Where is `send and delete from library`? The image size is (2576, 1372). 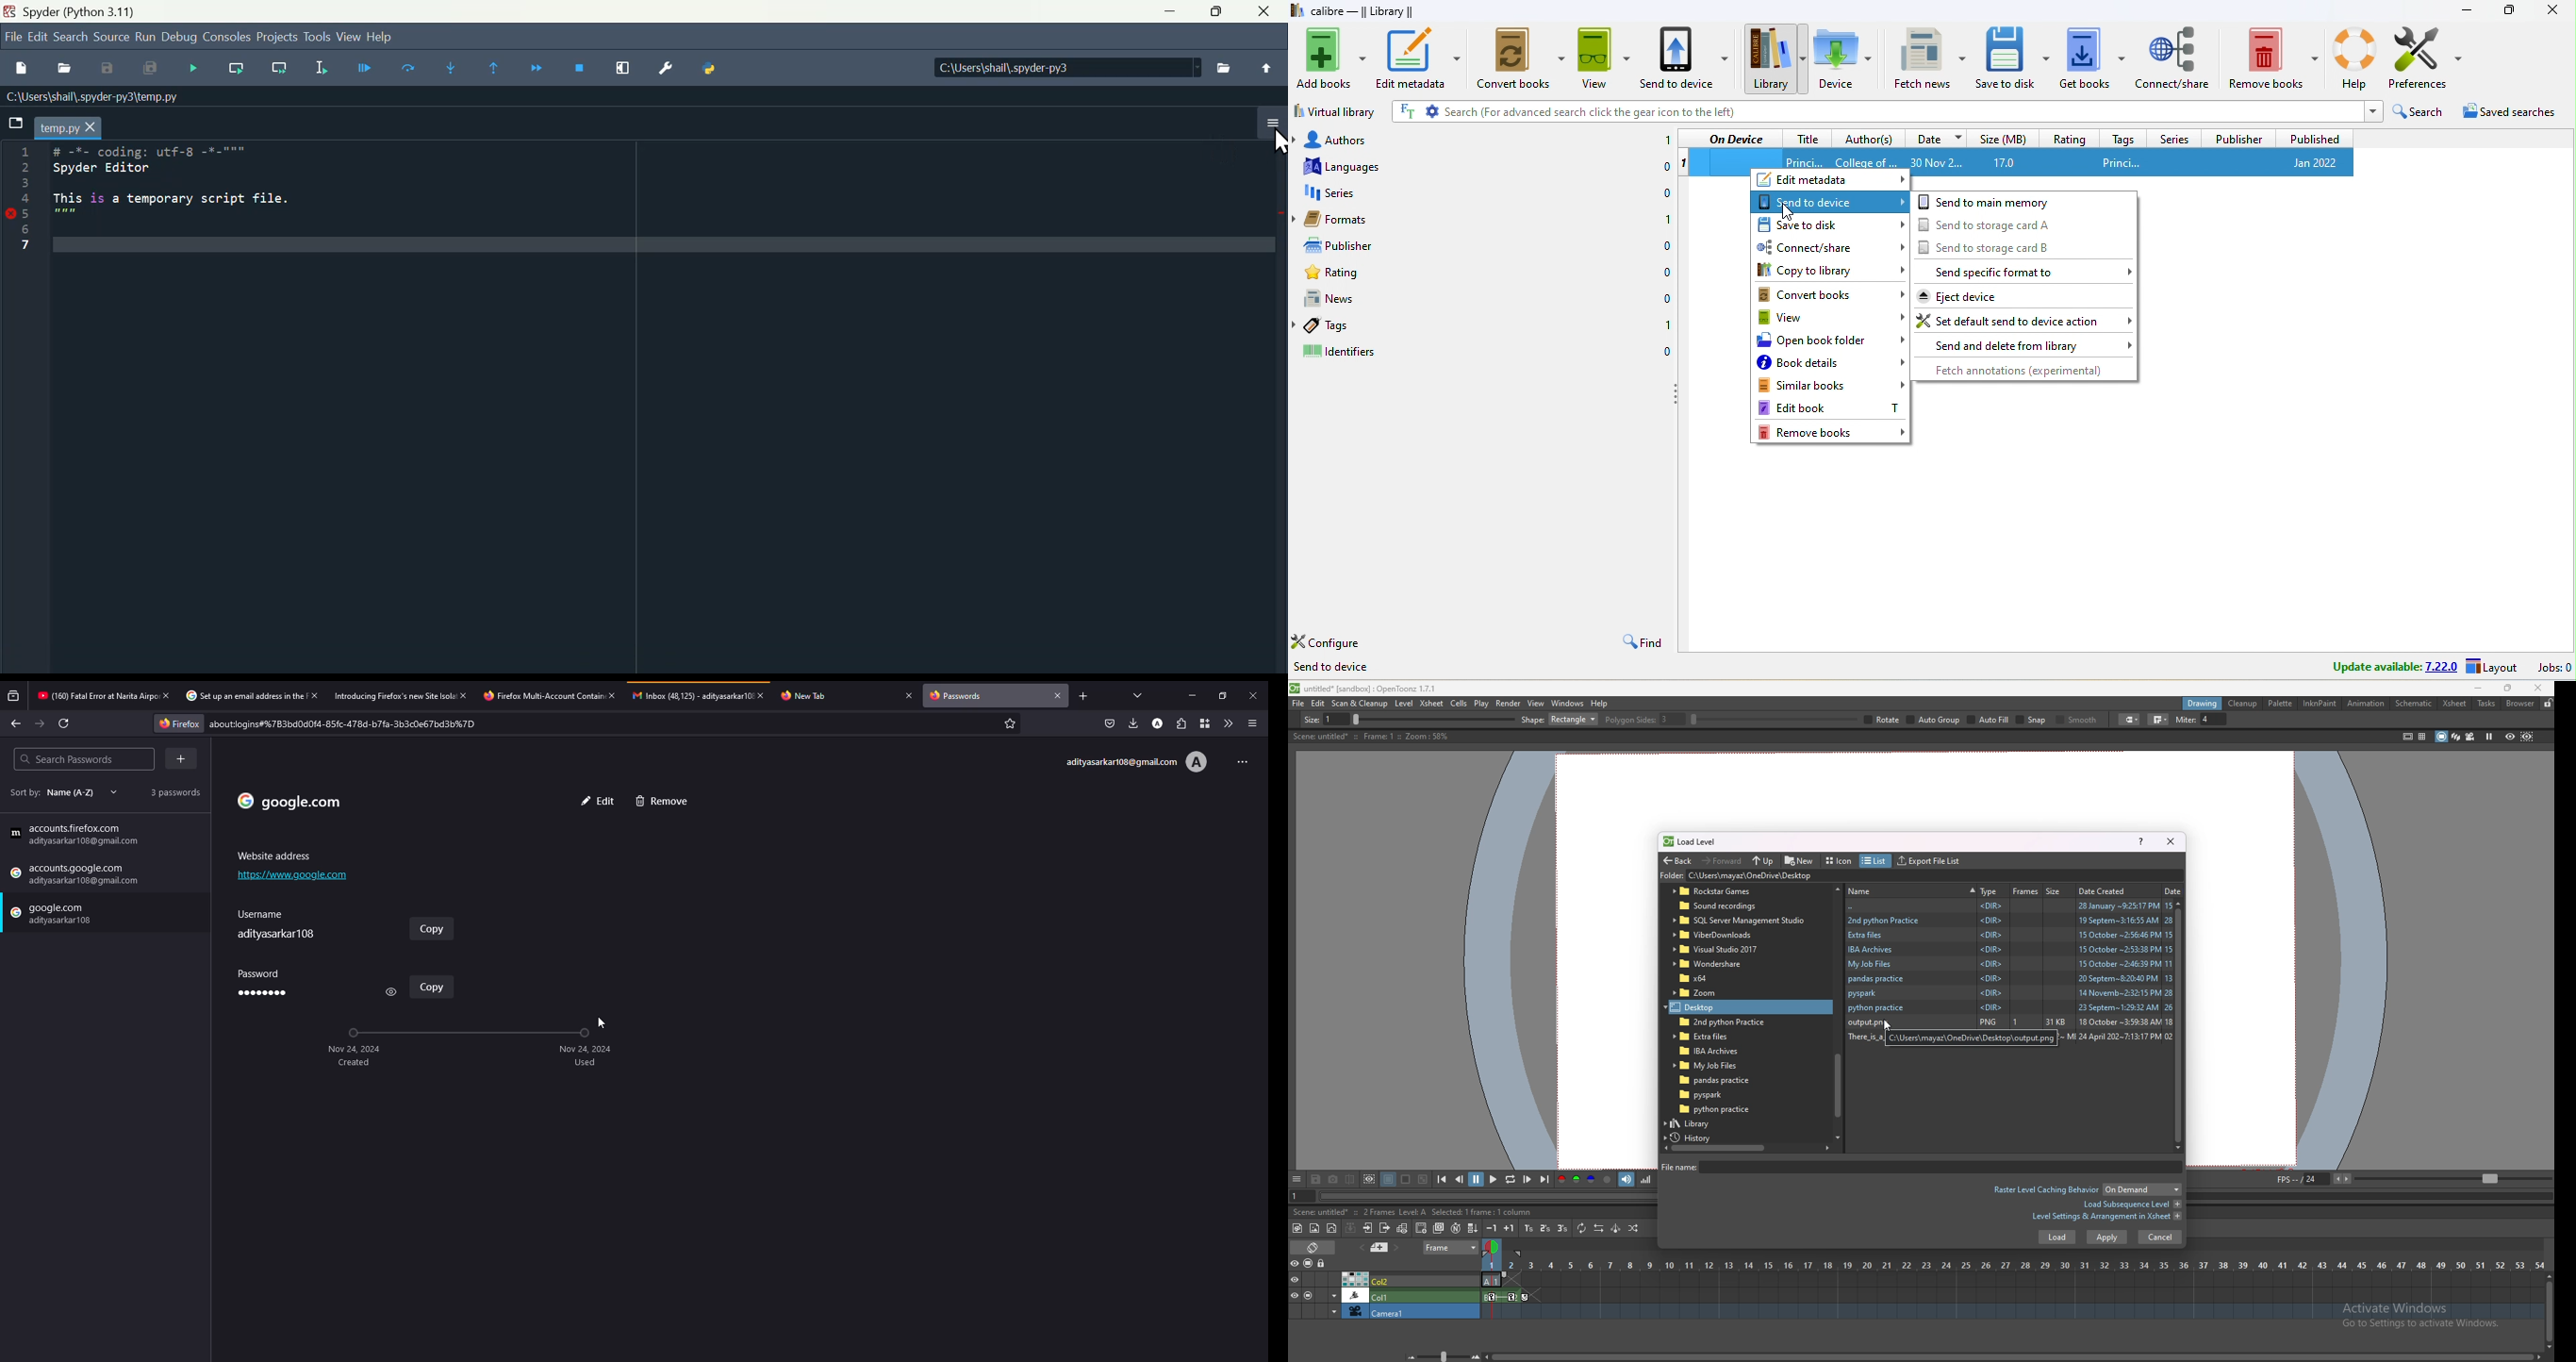
send and delete from library is located at coordinates (2023, 346).